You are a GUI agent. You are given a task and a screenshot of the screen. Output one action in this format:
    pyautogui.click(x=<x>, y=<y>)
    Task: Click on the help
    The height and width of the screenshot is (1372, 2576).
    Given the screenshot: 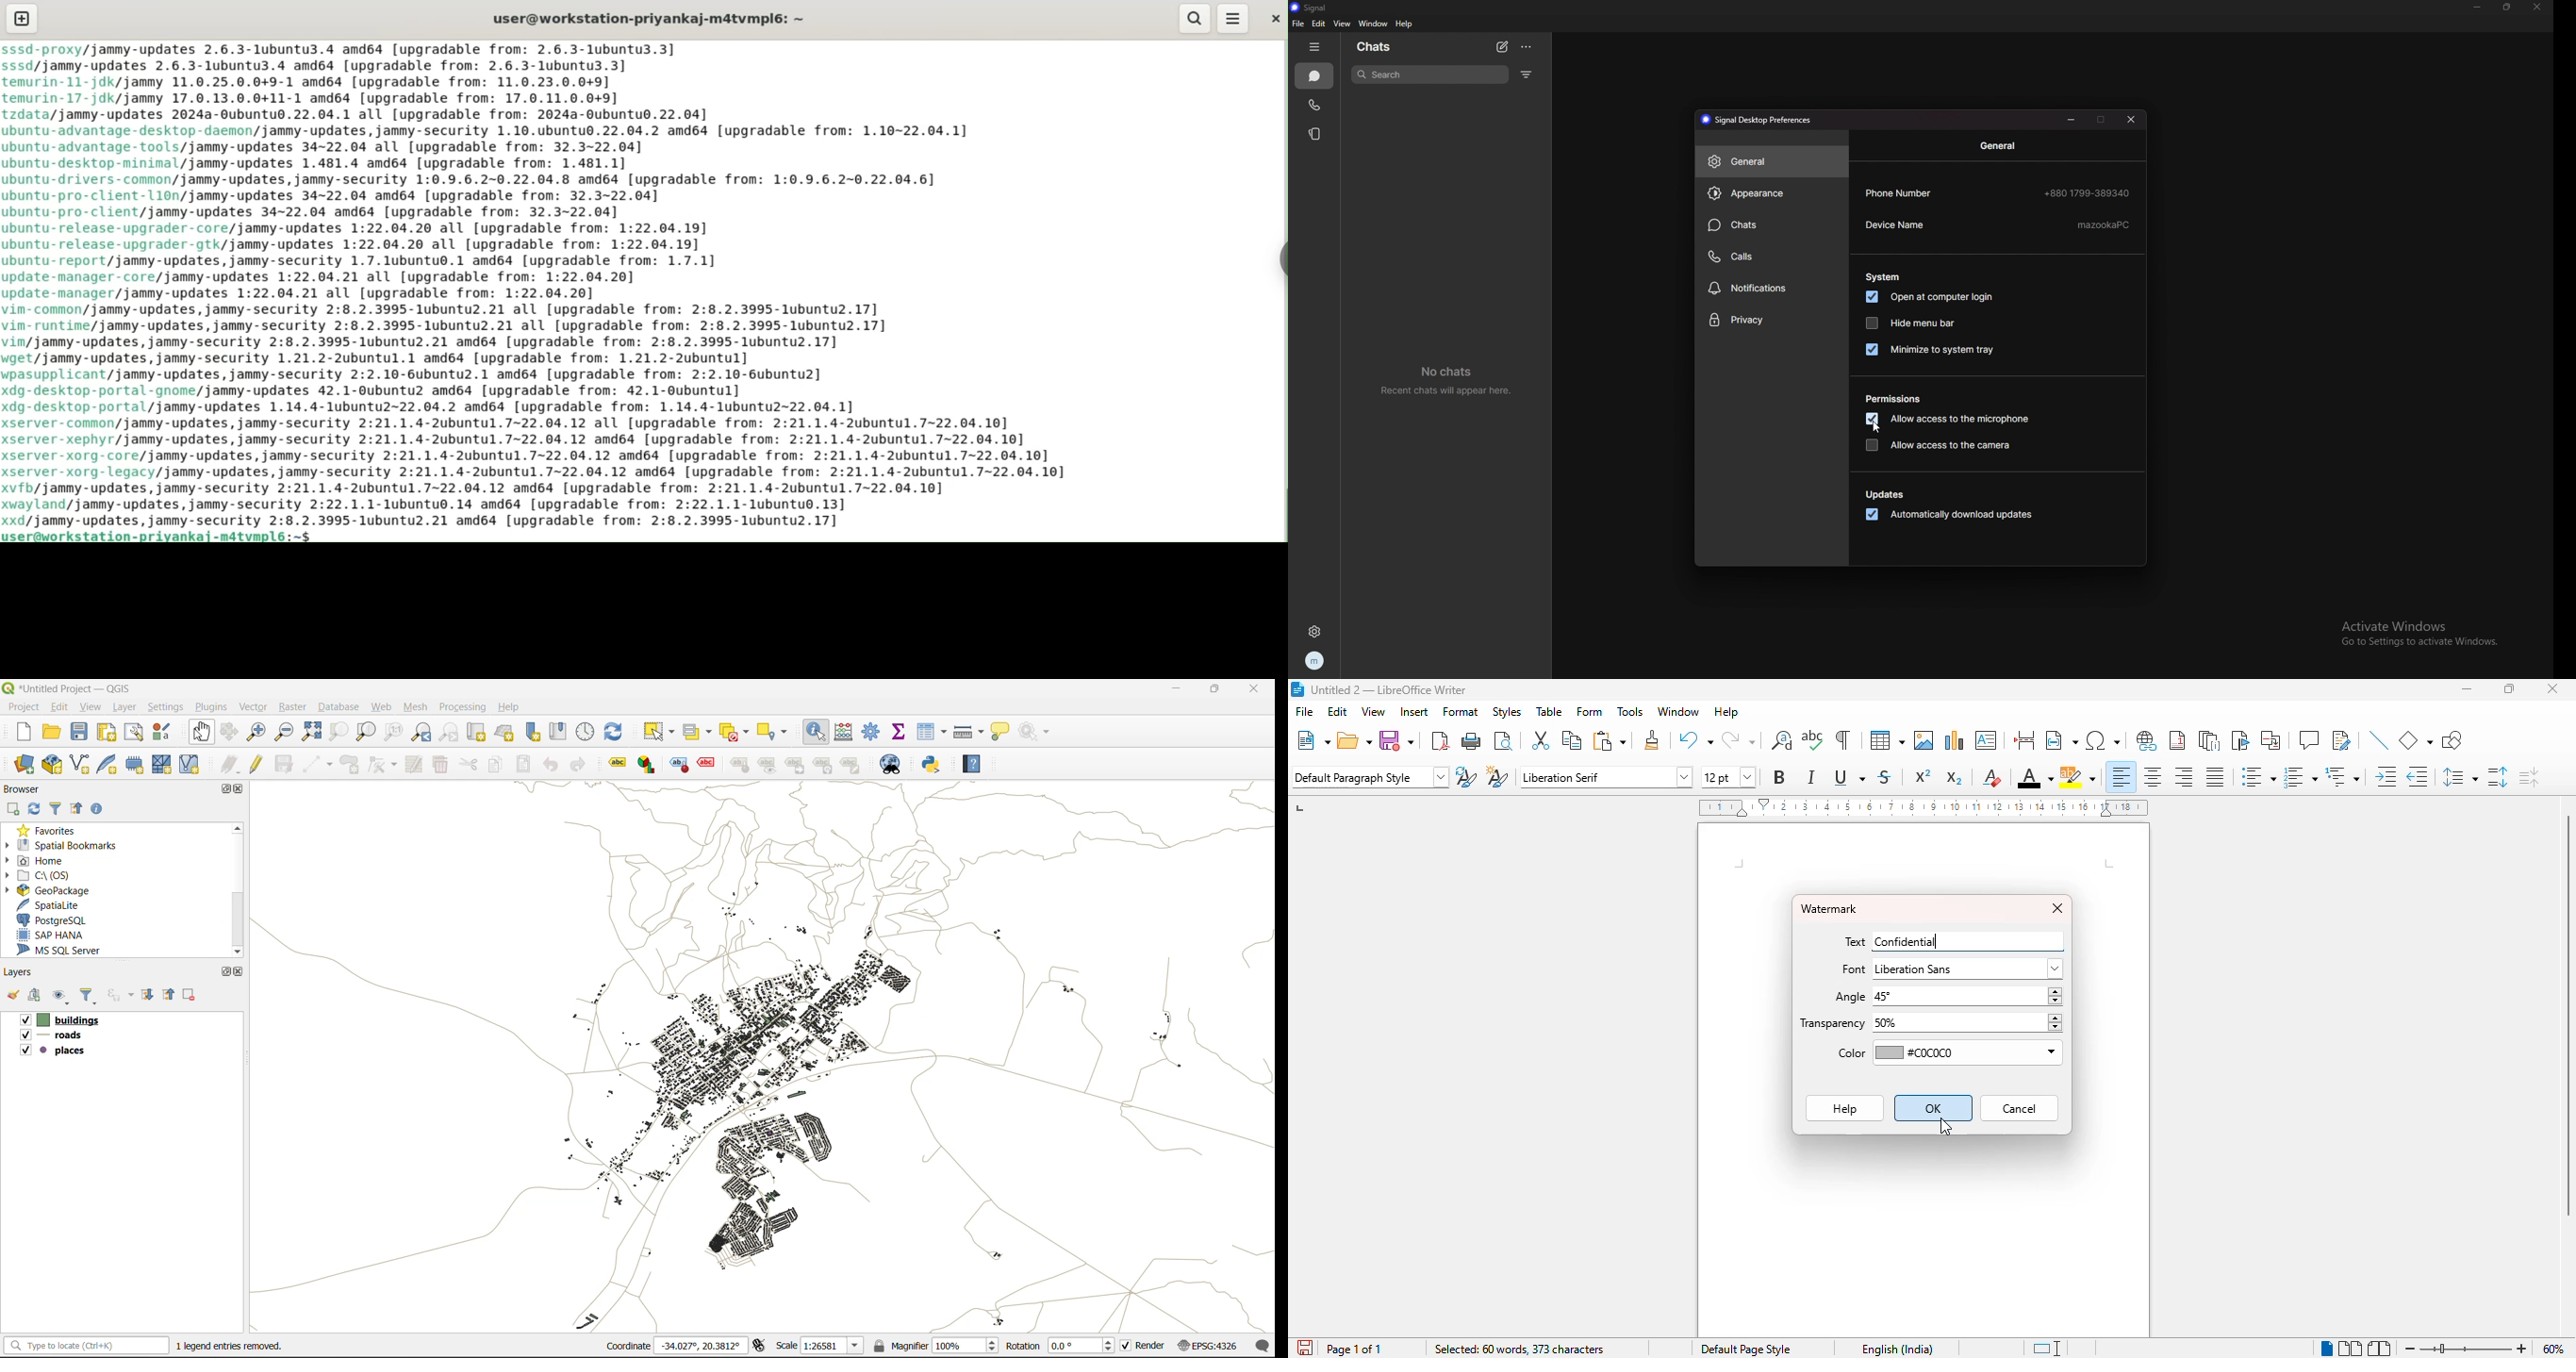 What is the action you would take?
    pyautogui.click(x=1726, y=712)
    